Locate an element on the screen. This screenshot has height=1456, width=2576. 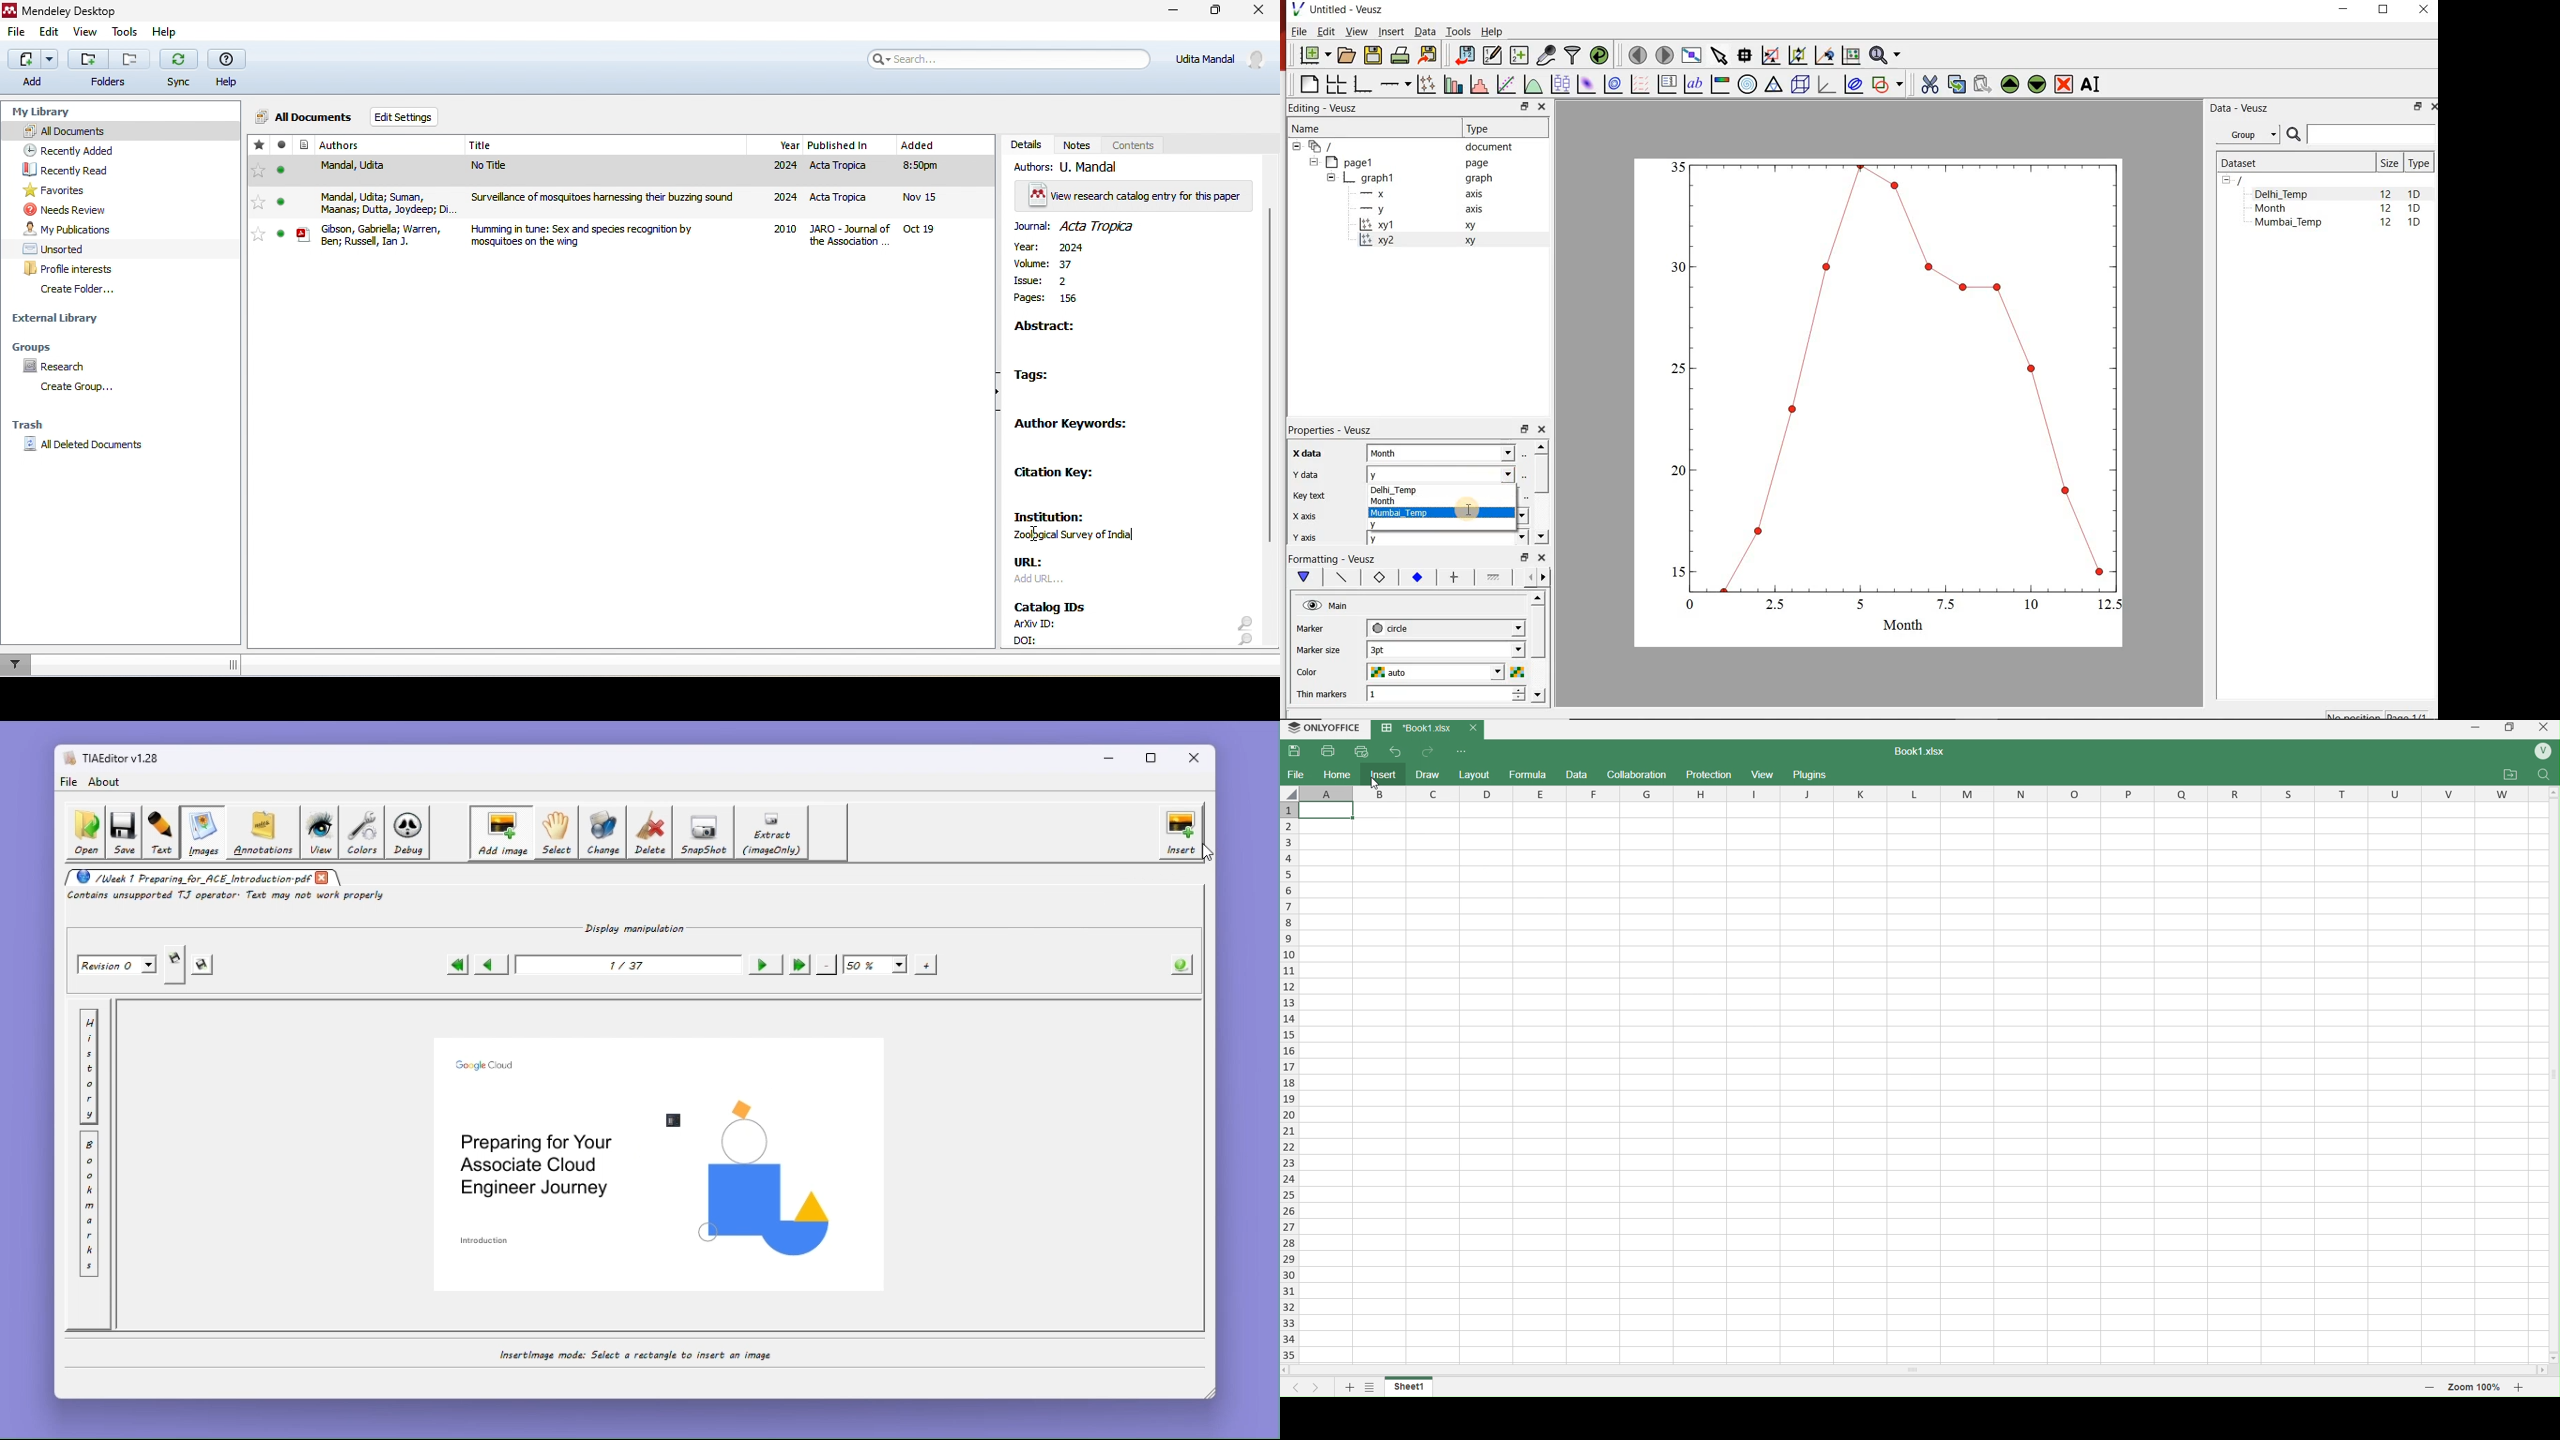
file is located at coordinates (18, 32).